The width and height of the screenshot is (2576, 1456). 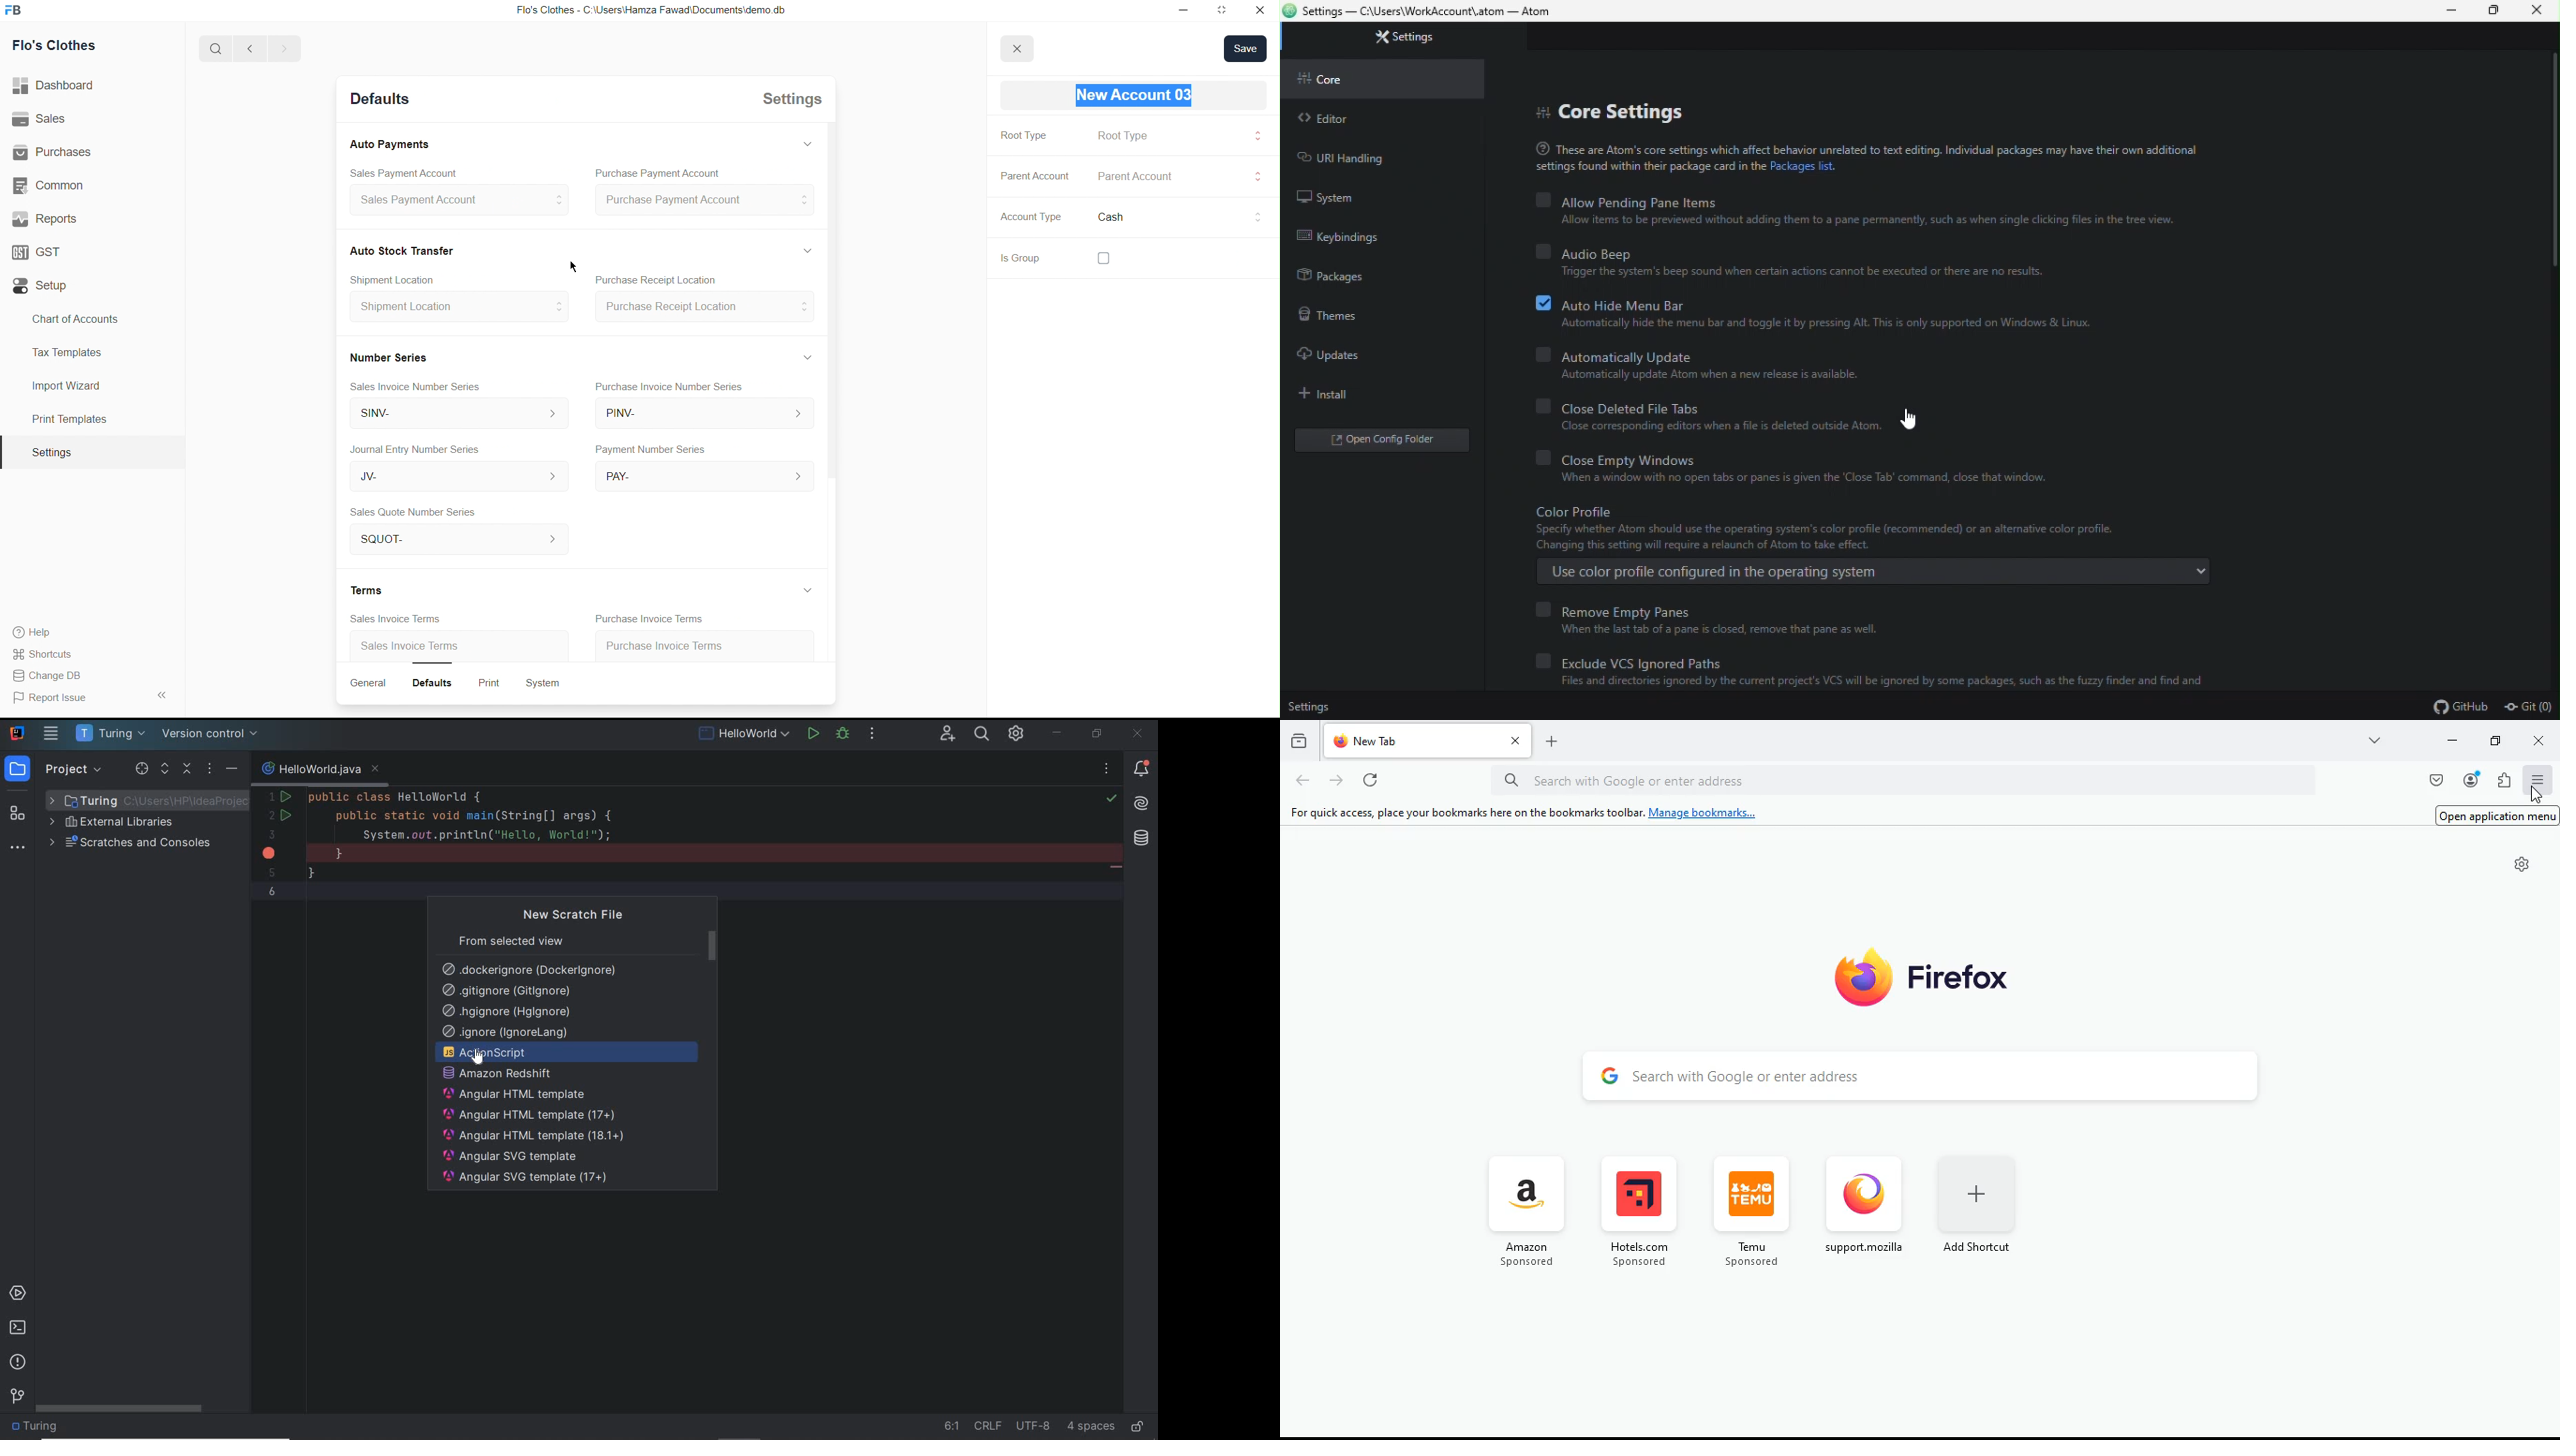 I want to click on Print Templates, so click(x=67, y=419).